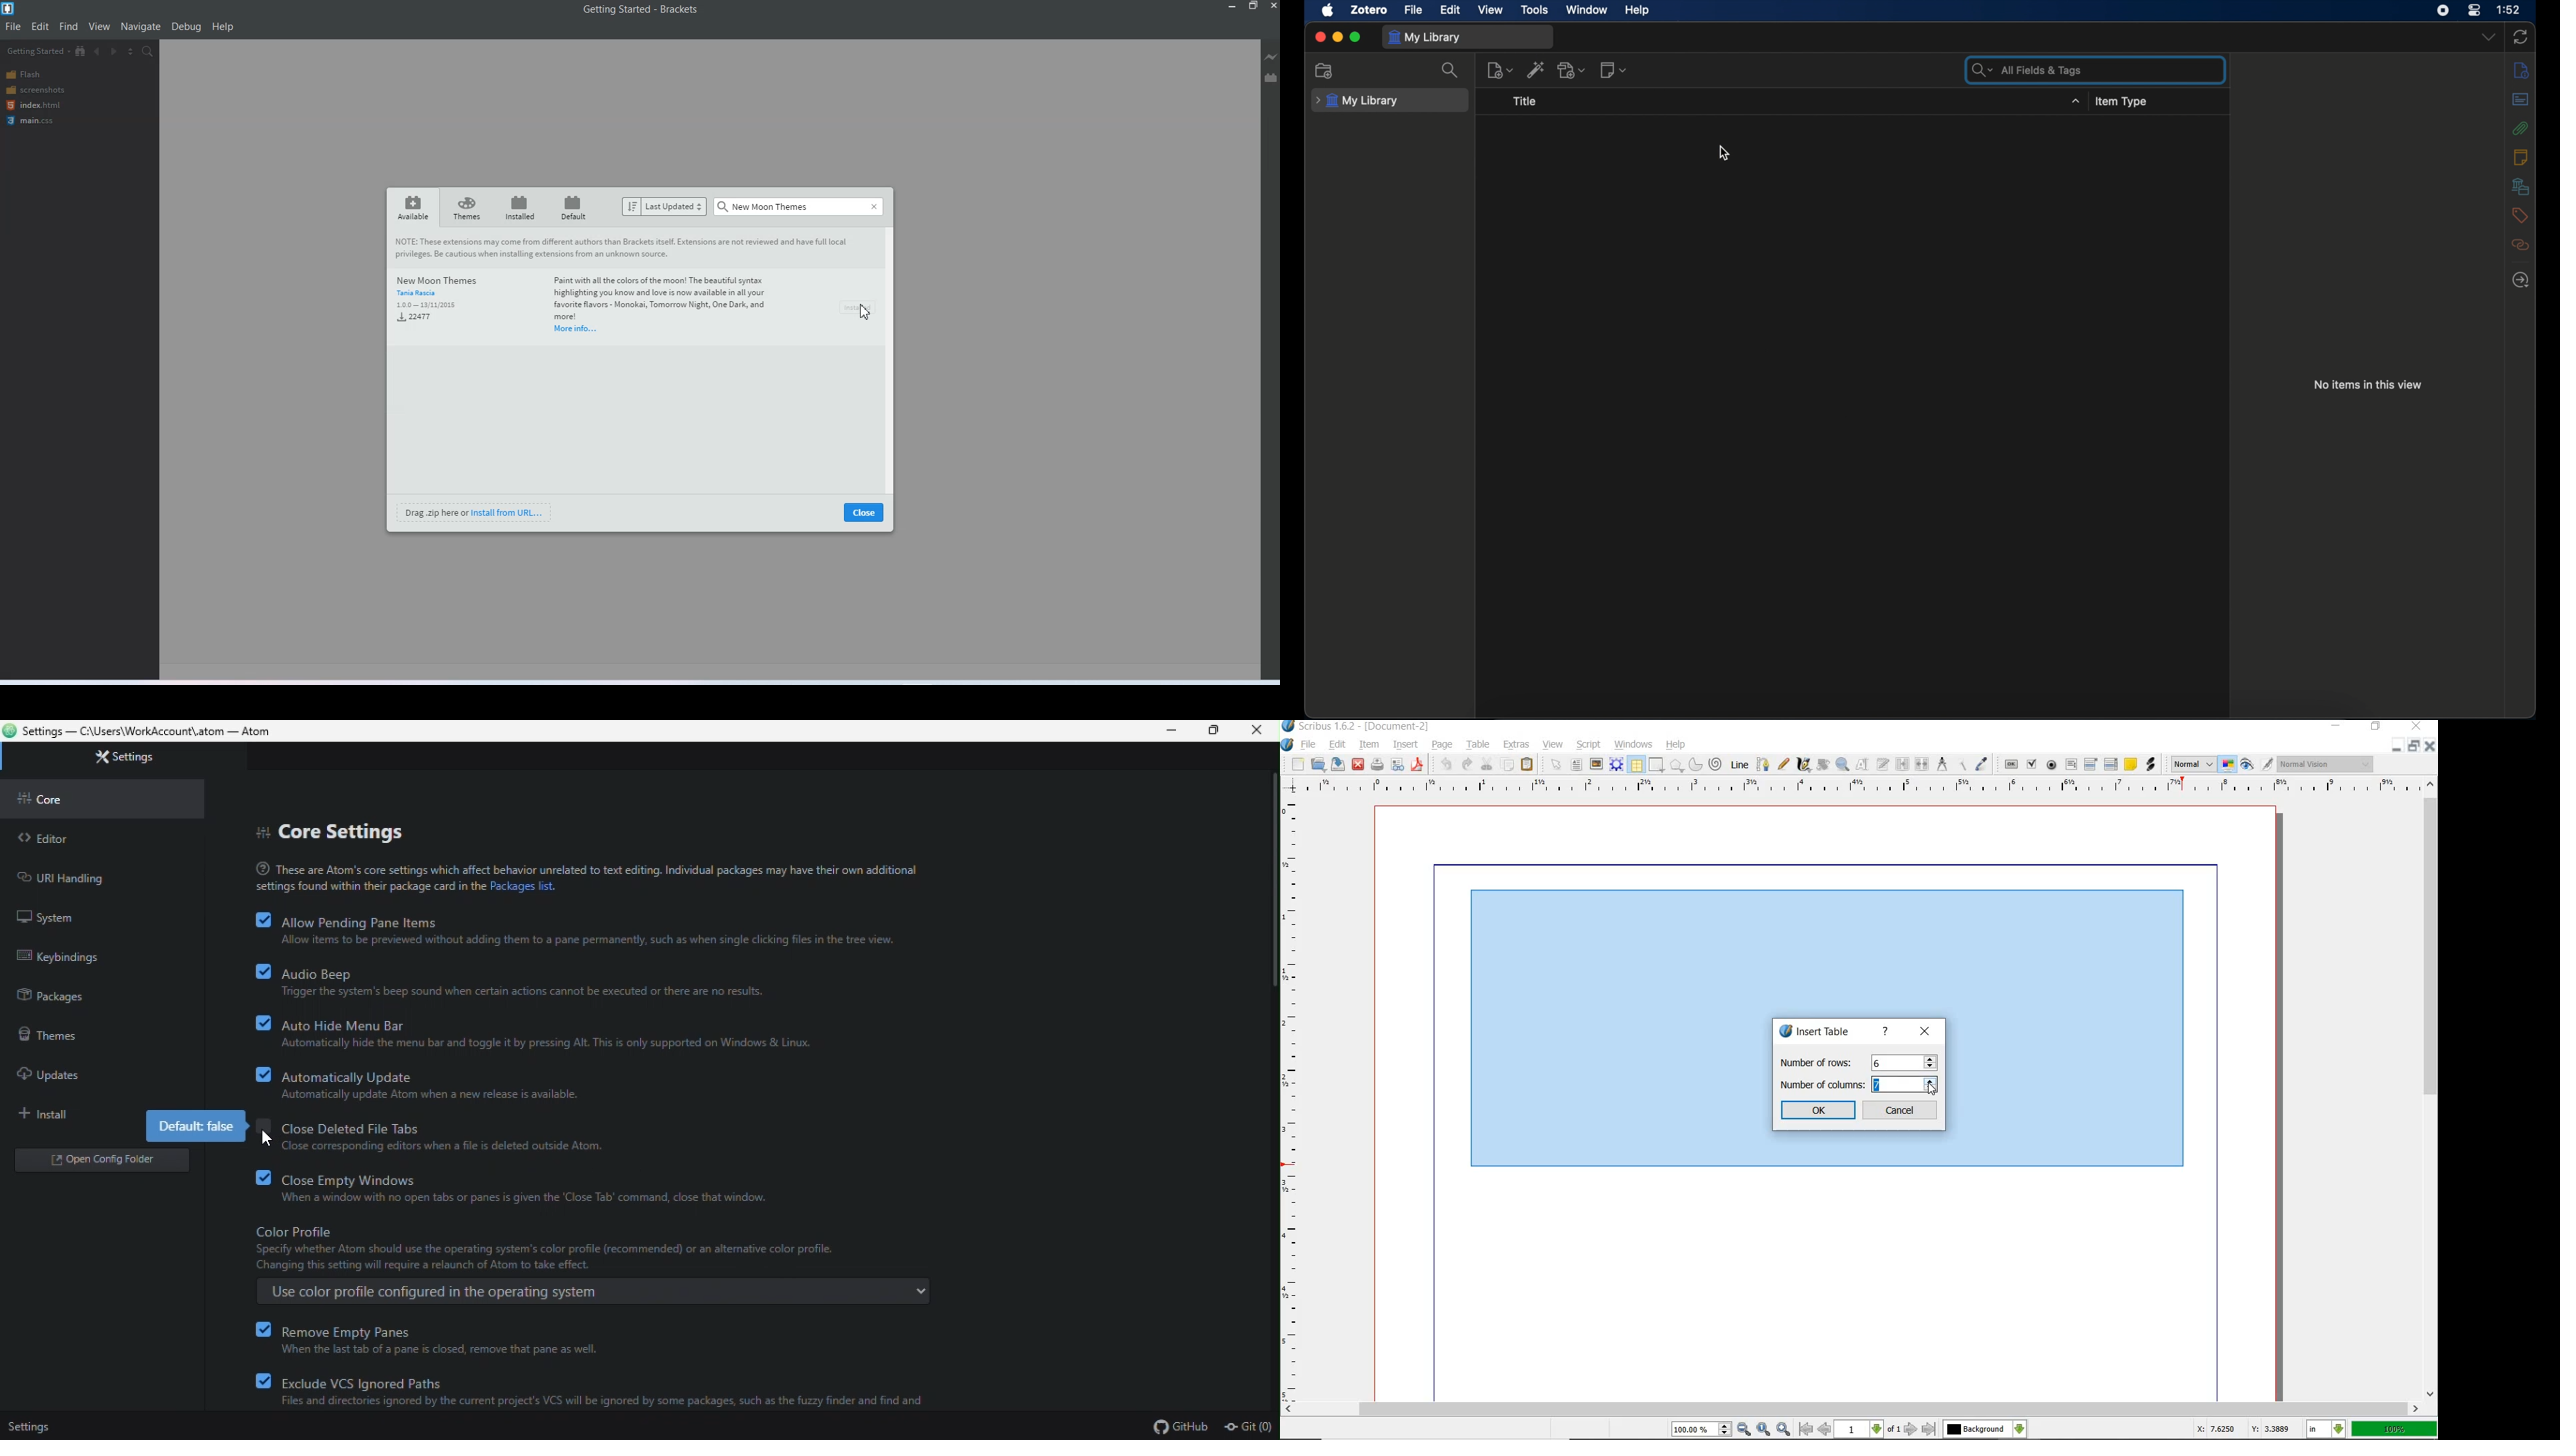  What do you see at coordinates (1912, 1430) in the screenshot?
I see `go to next page` at bounding box center [1912, 1430].